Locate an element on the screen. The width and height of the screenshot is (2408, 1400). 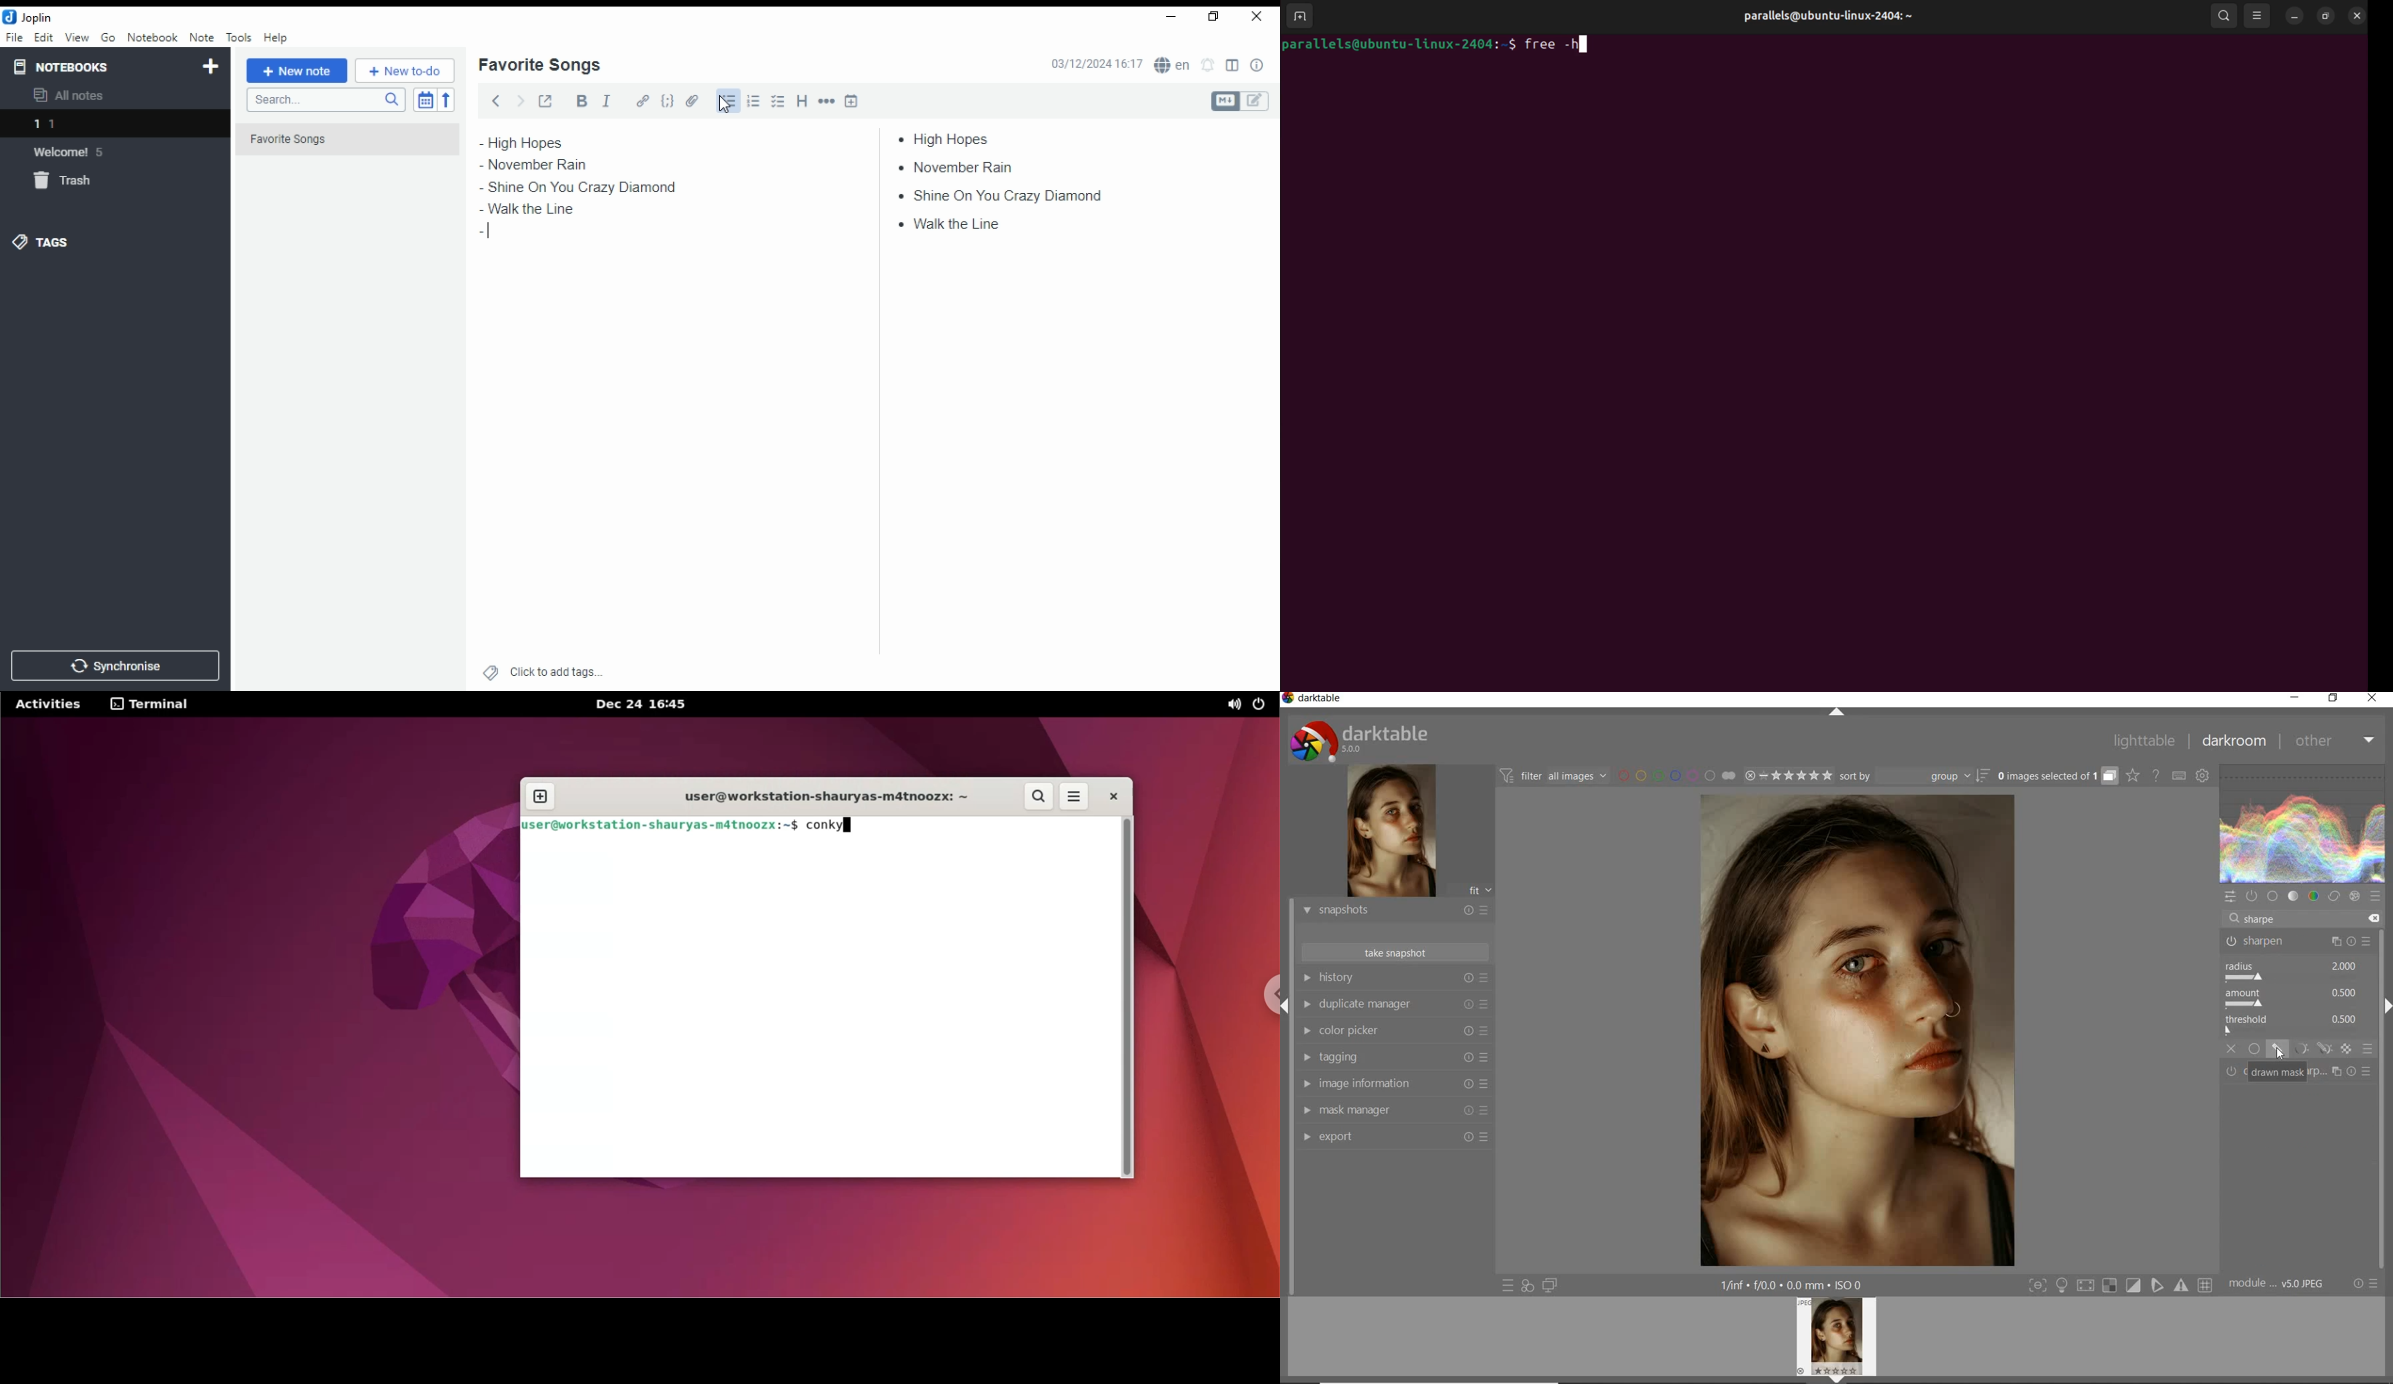
icon is located at coordinates (30, 17).